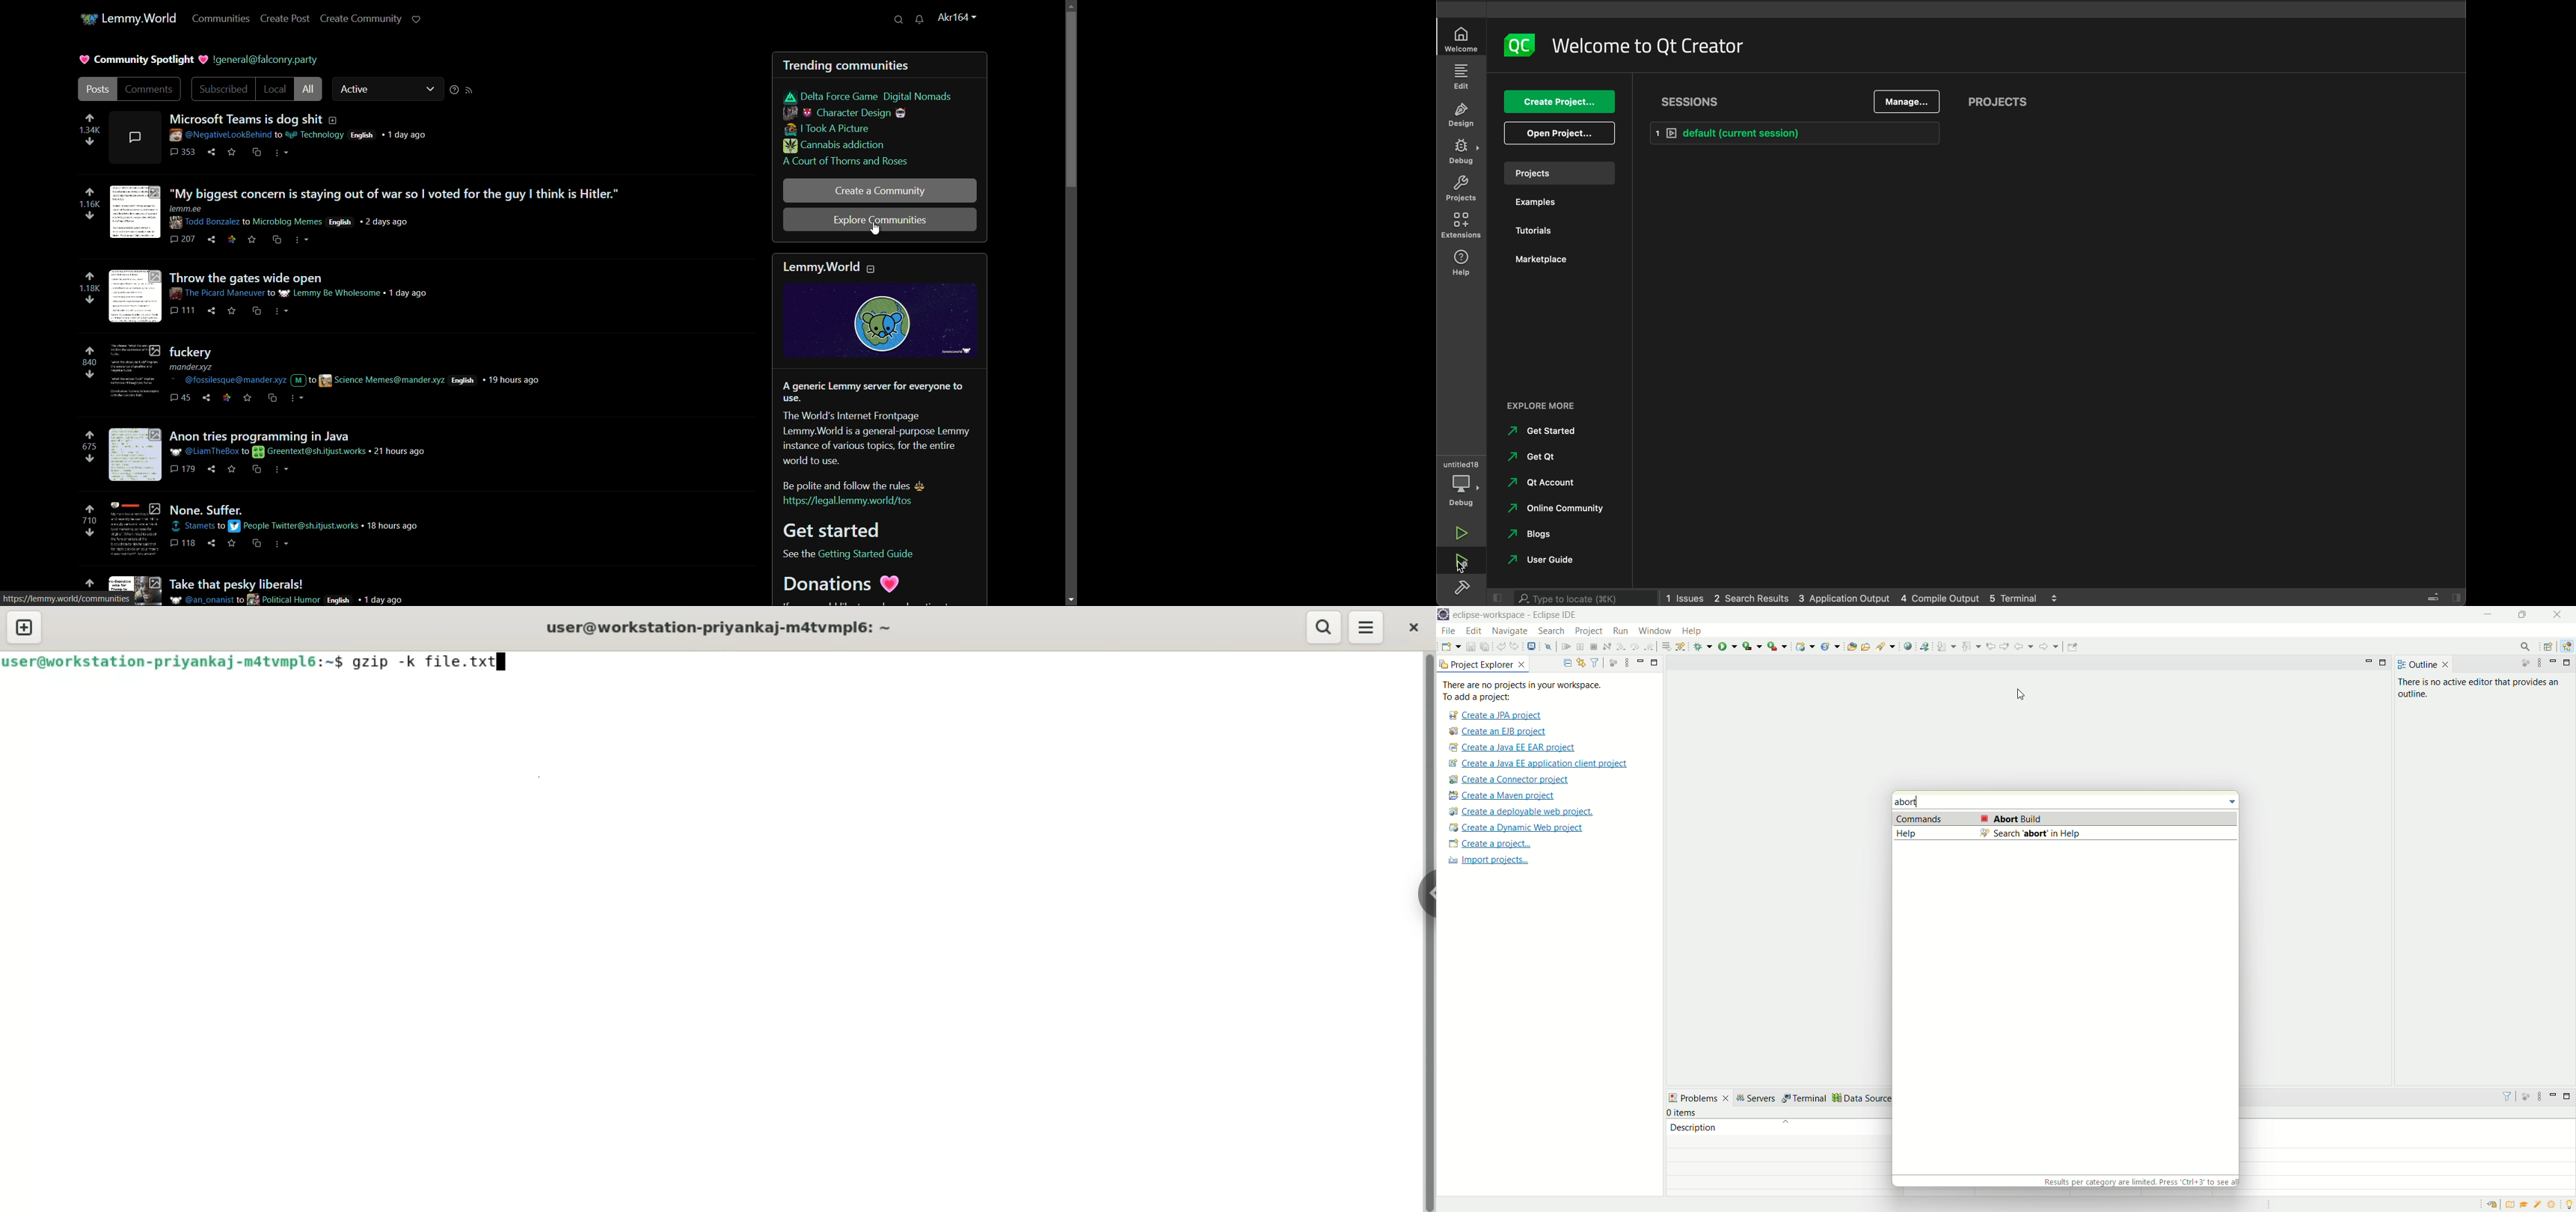 The image size is (2576, 1232). What do you see at coordinates (882, 433) in the screenshot?
I see `about lemmy.world` at bounding box center [882, 433].